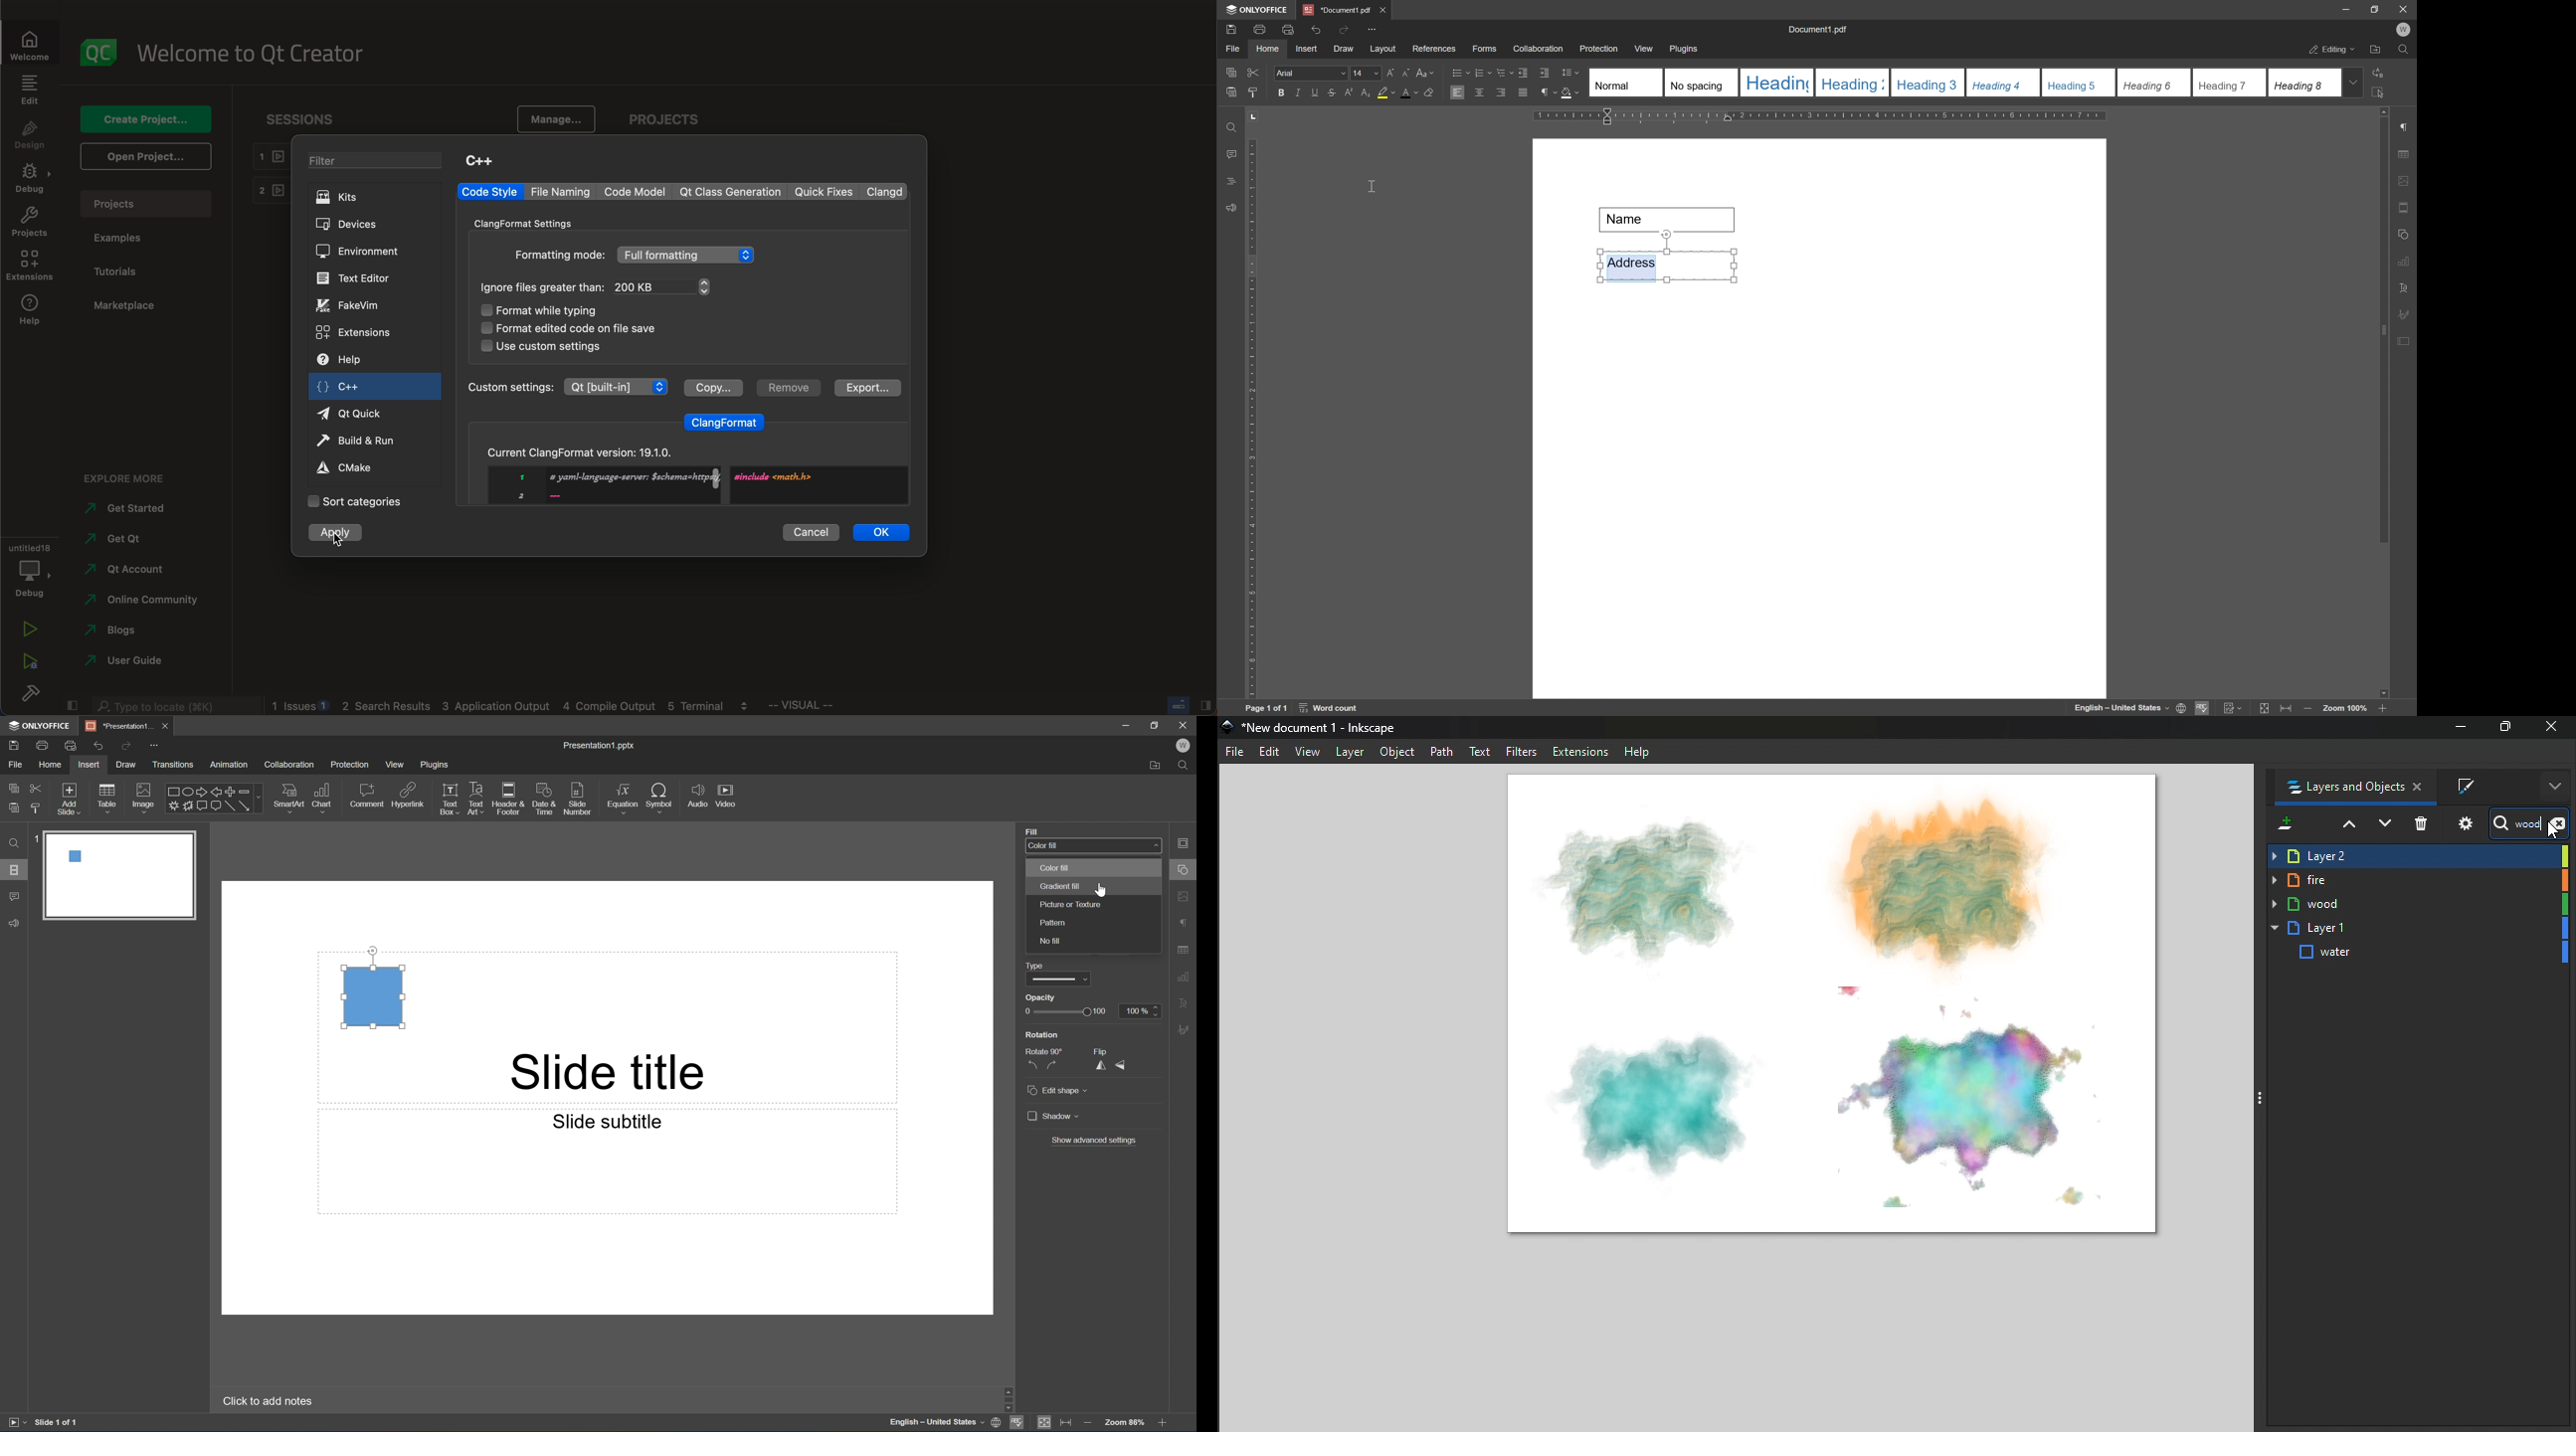 The image size is (2576, 1456). What do you see at coordinates (2405, 339) in the screenshot?
I see `form settings` at bounding box center [2405, 339].